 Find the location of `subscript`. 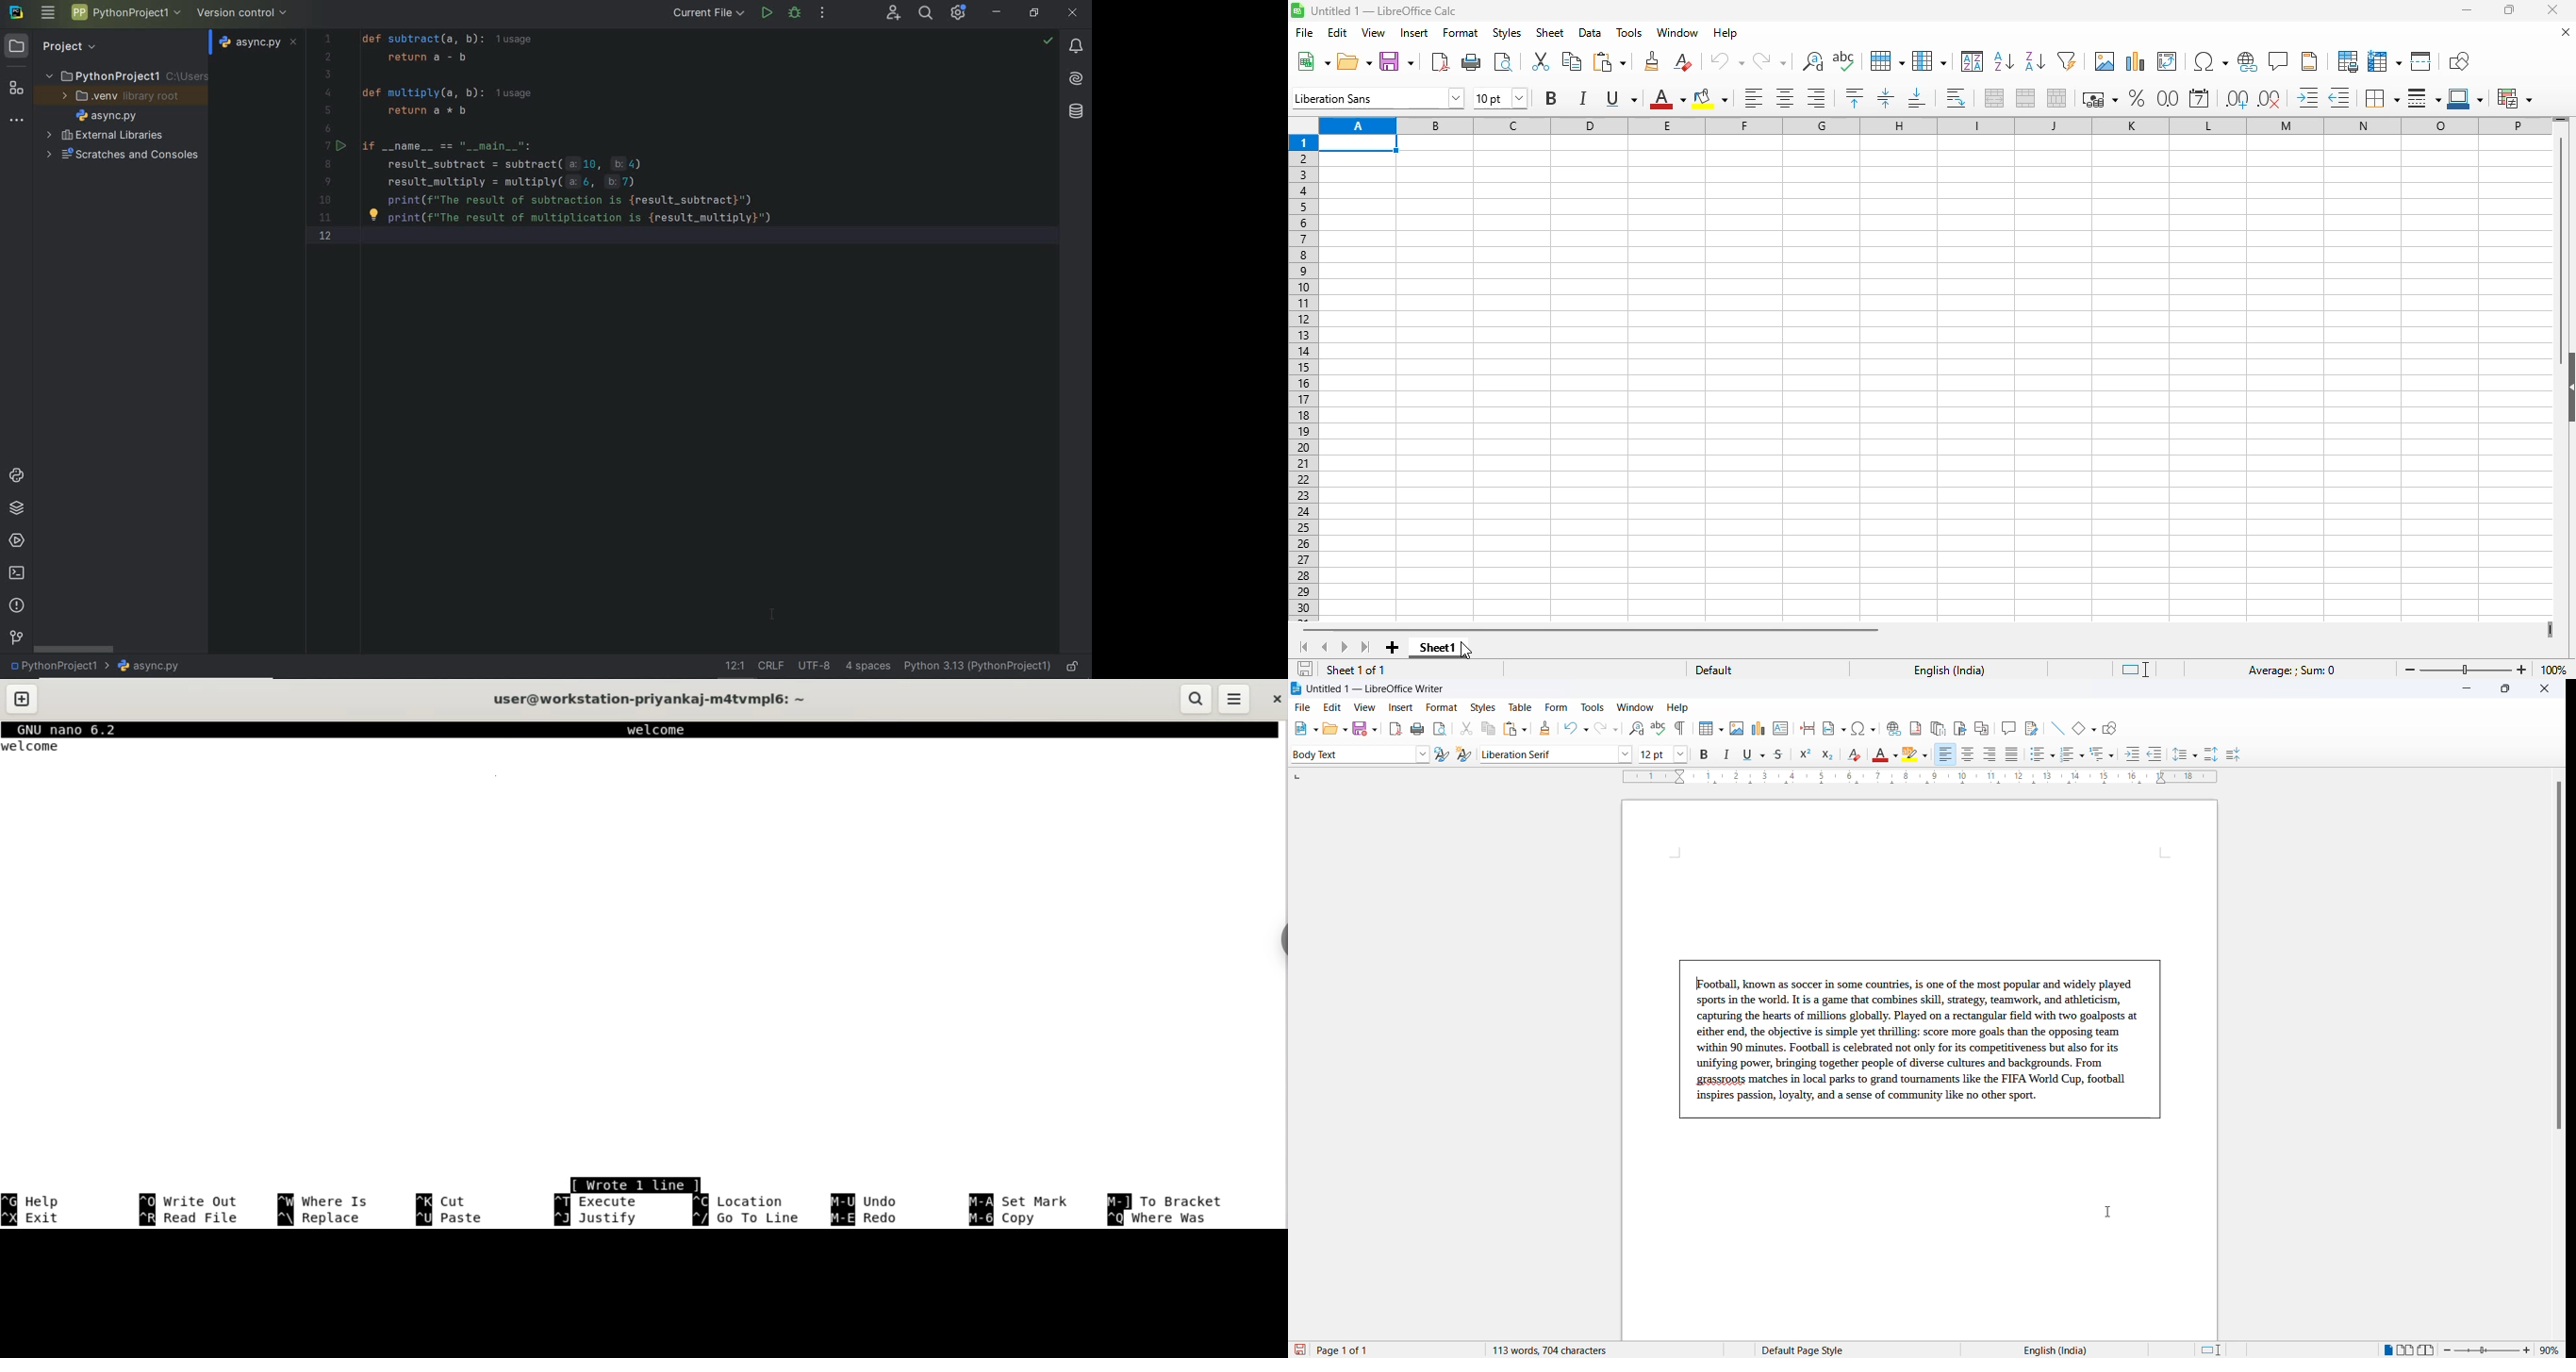

subscript is located at coordinates (1832, 756).